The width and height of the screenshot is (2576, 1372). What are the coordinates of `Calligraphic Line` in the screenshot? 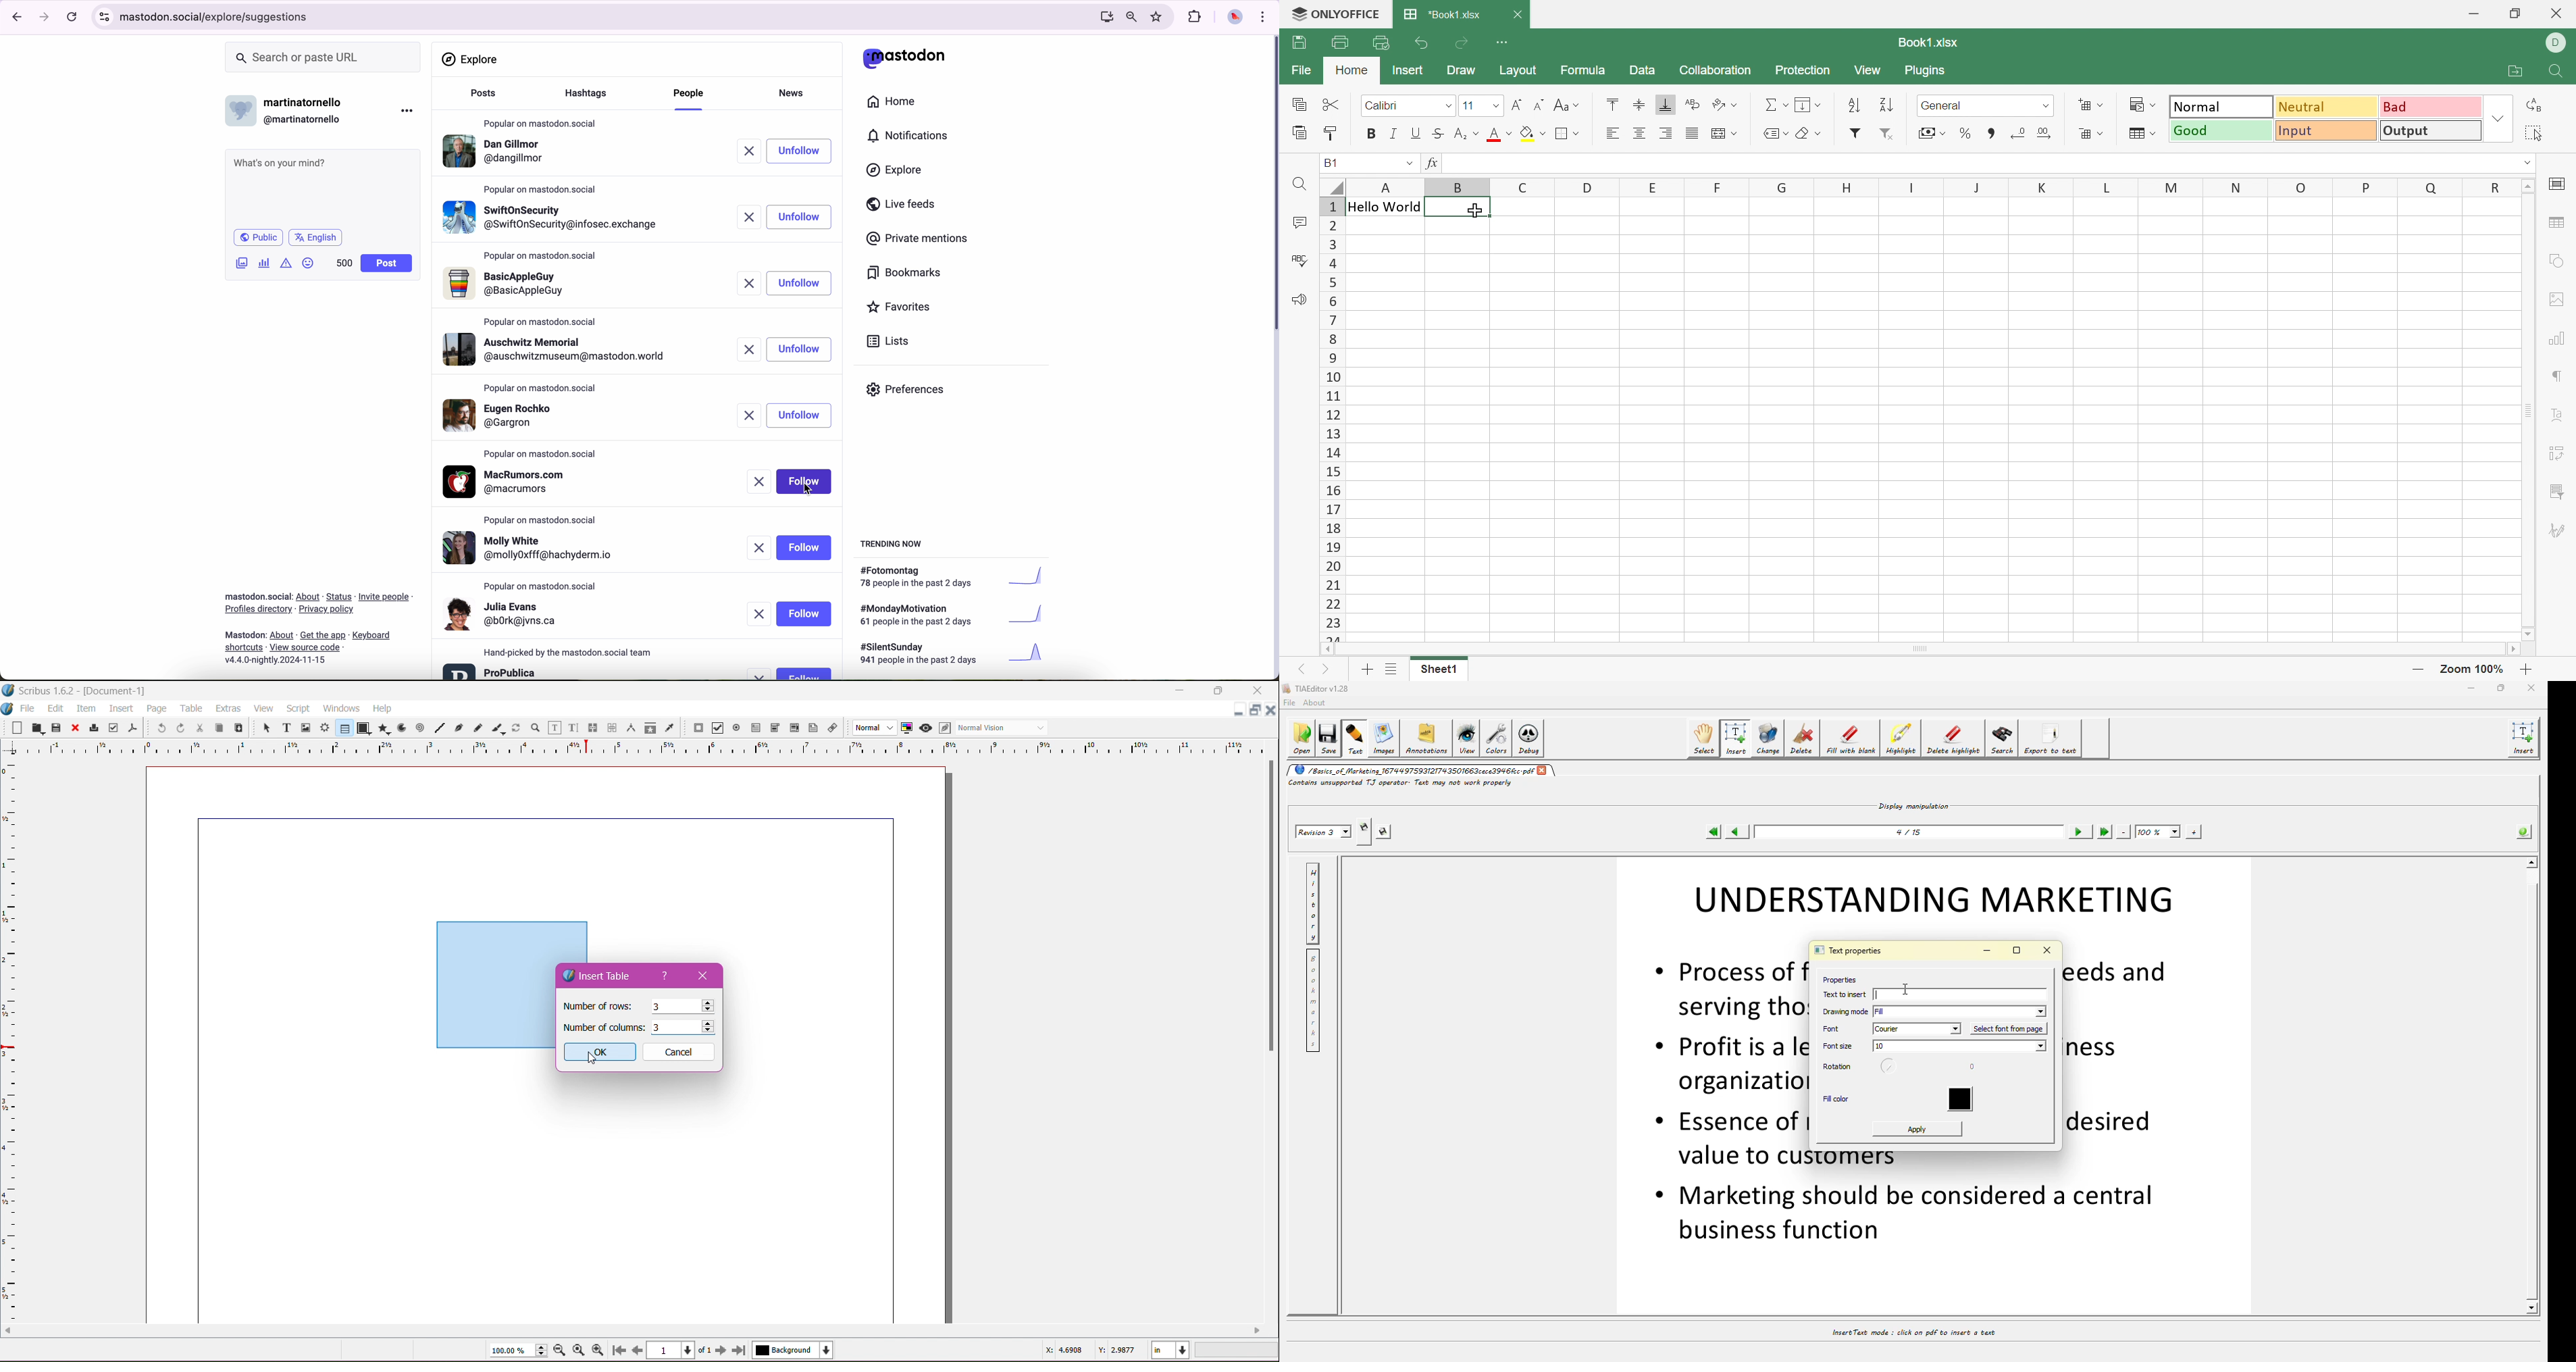 It's located at (498, 726).